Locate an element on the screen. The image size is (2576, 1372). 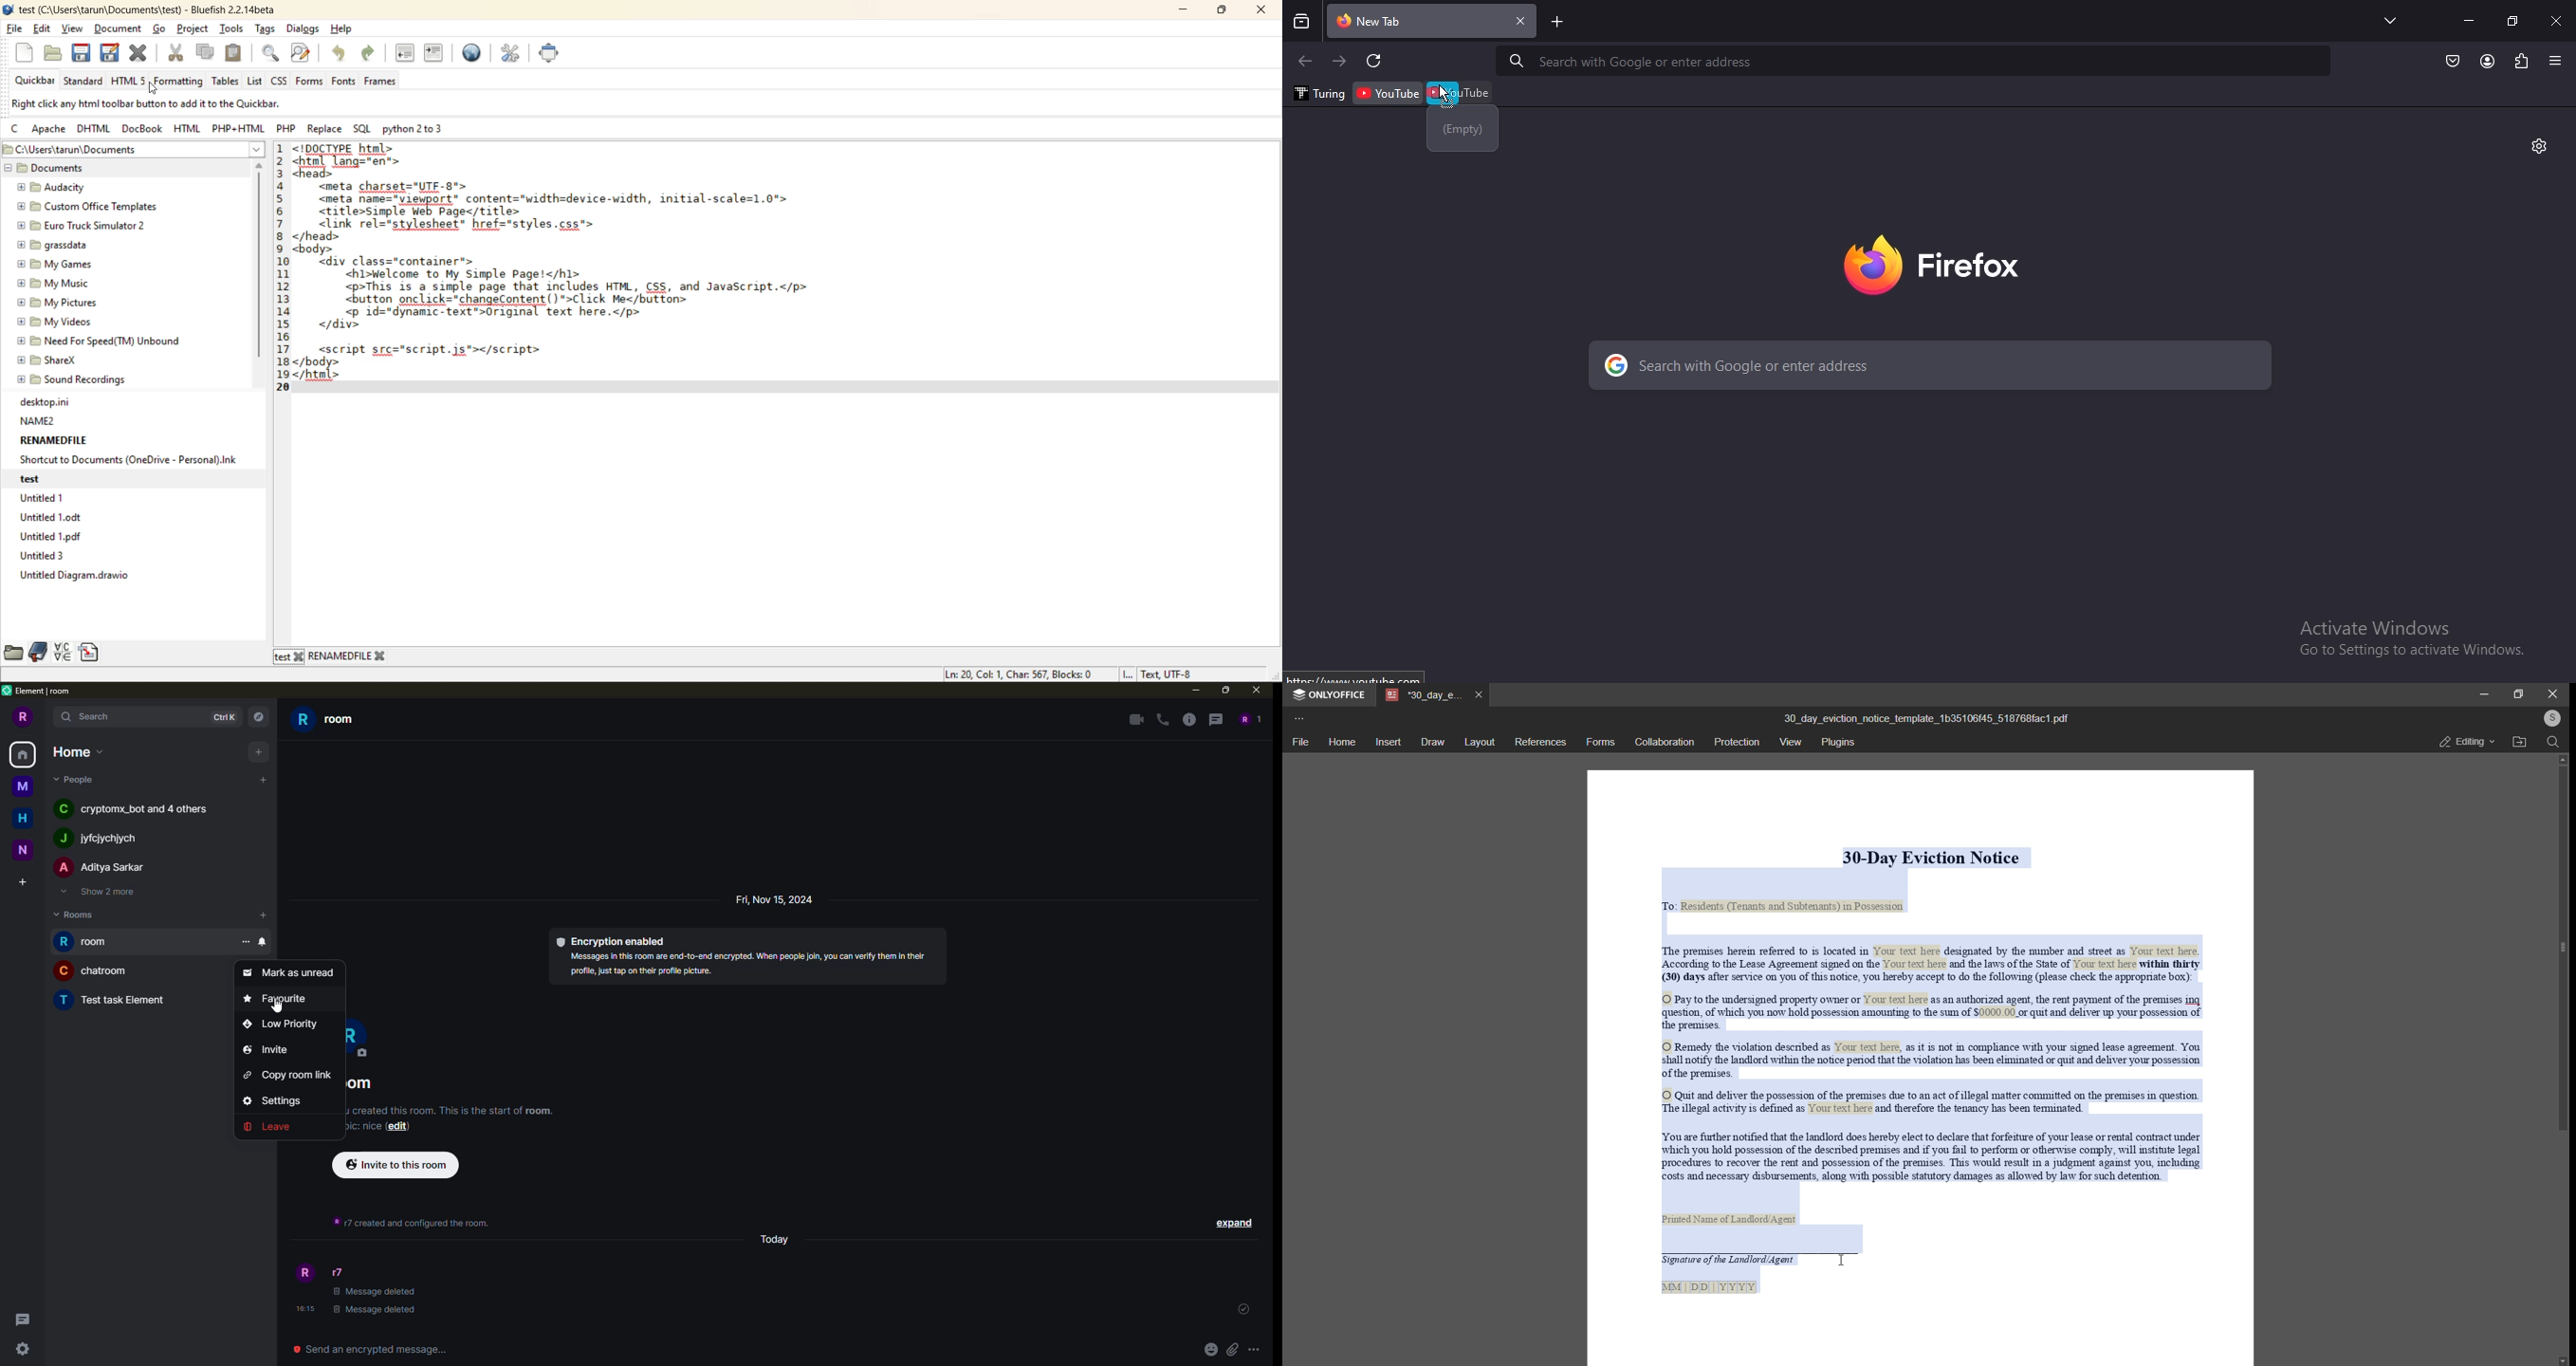
room is located at coordinates (89, 941).